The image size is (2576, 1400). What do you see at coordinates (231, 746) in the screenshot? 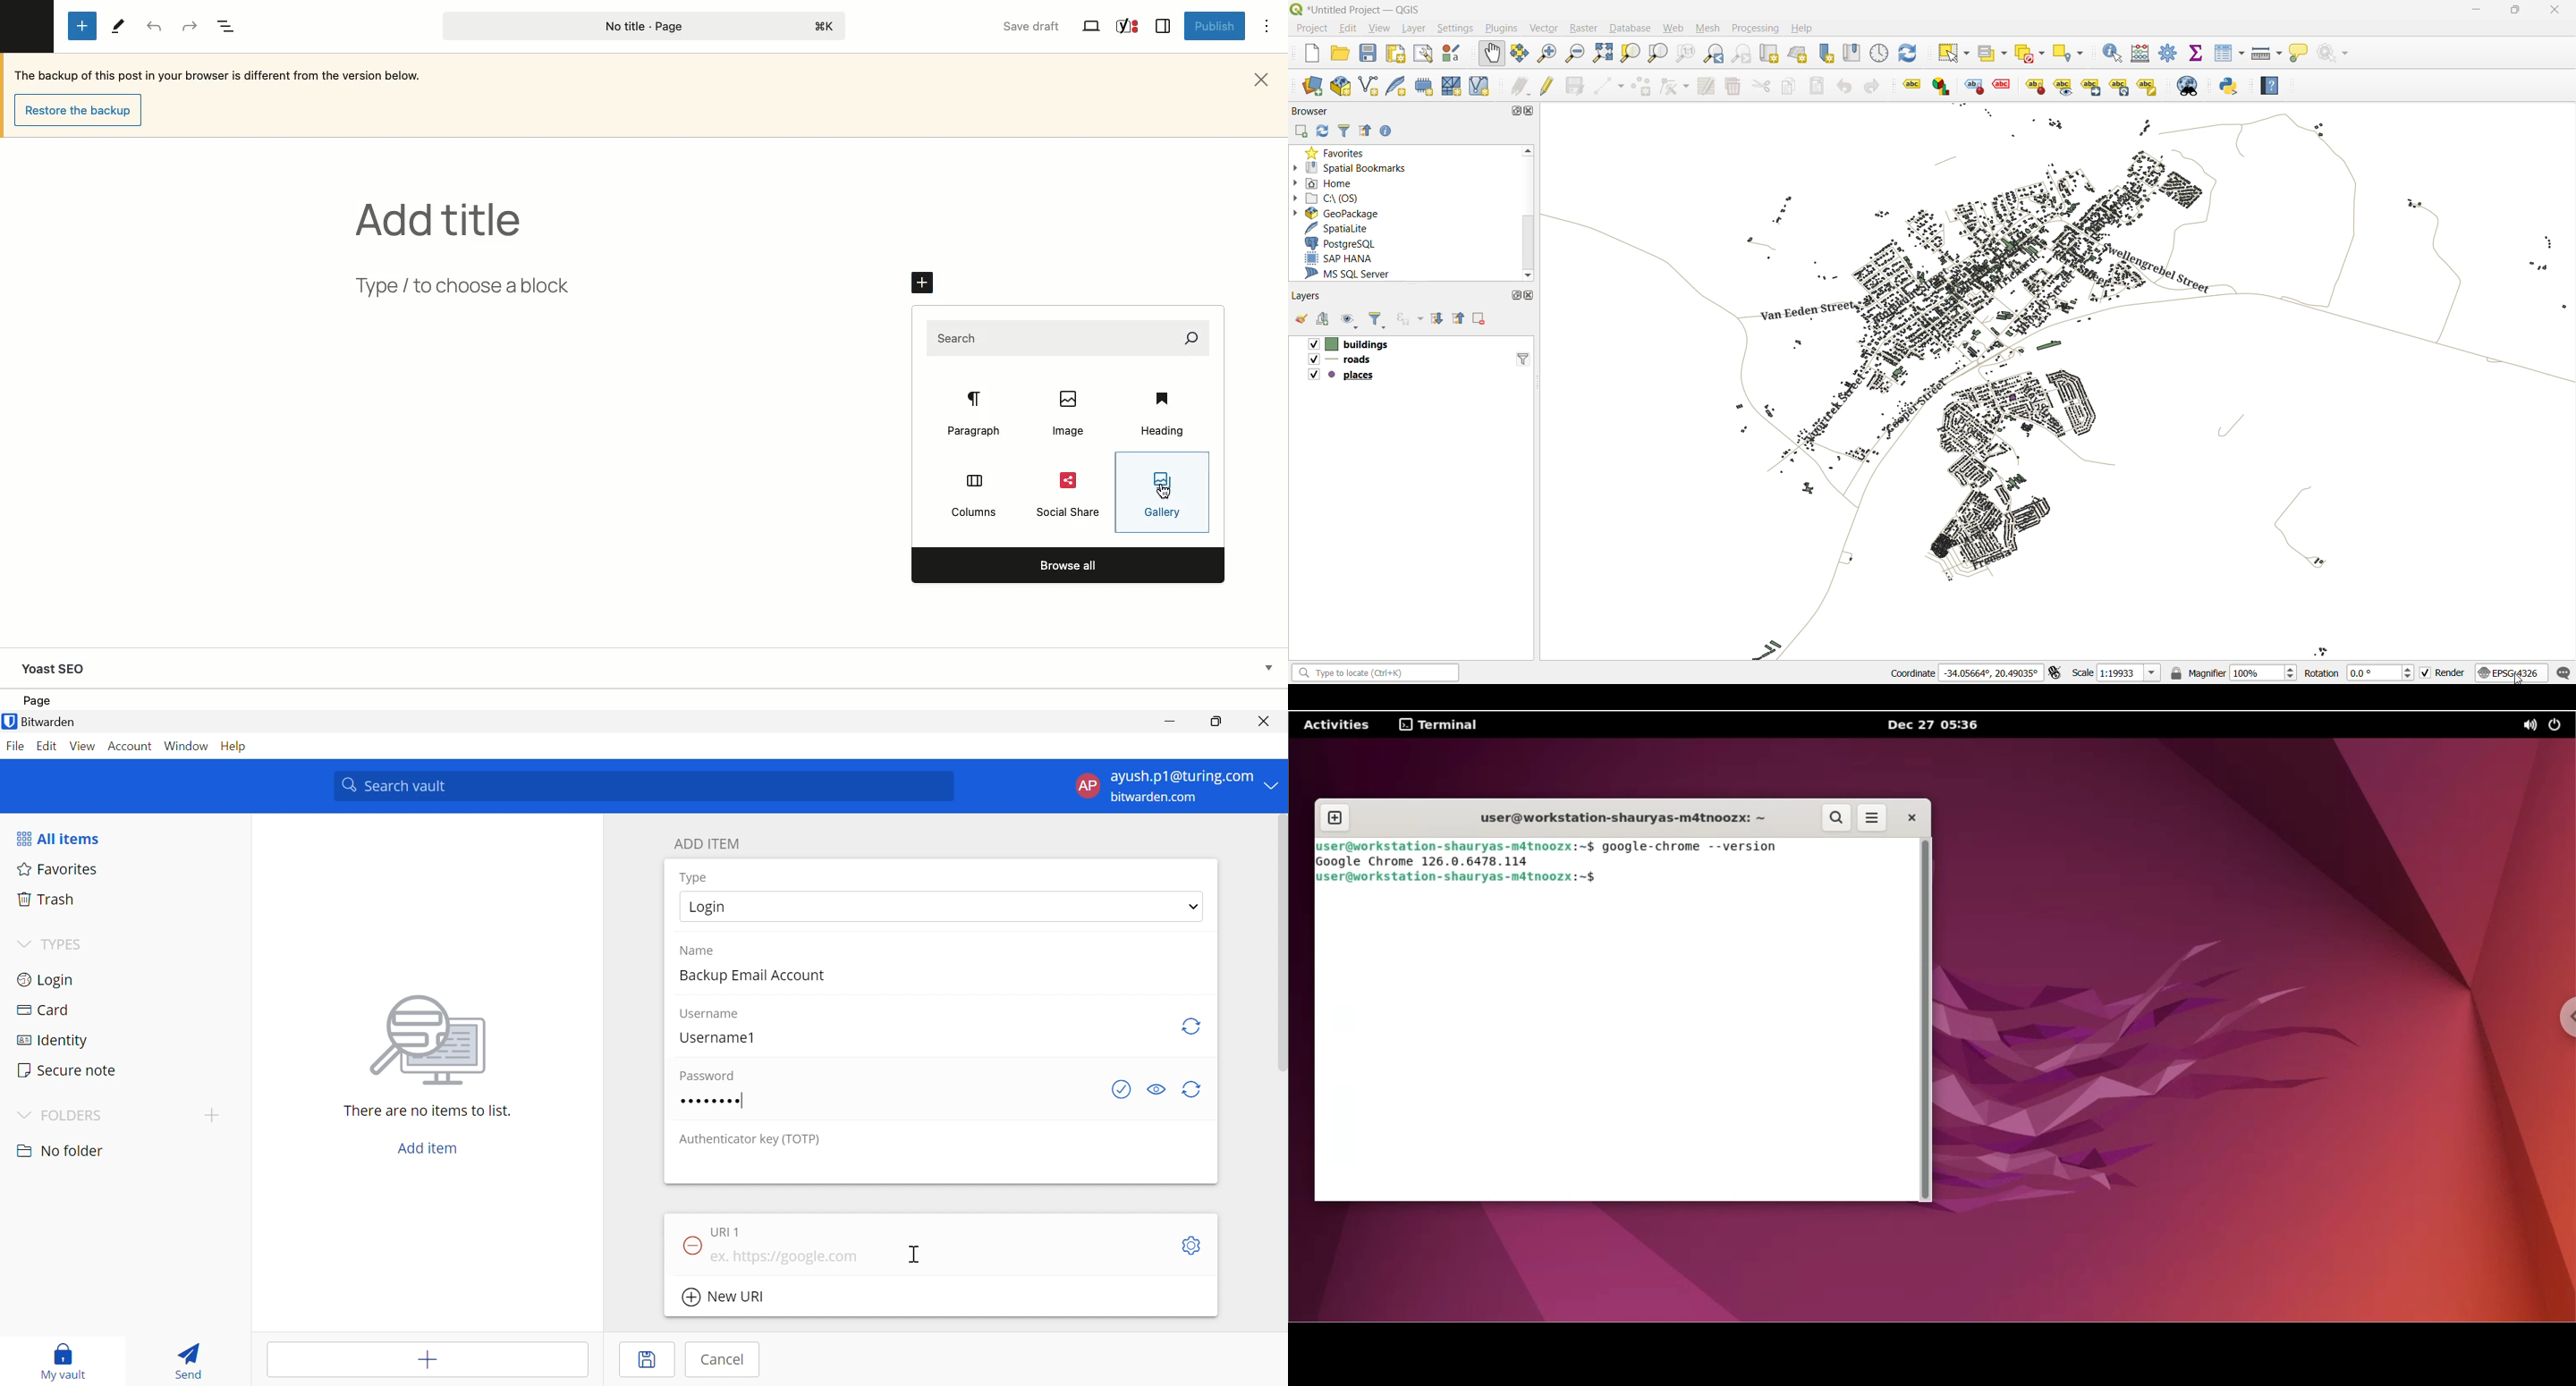
I see `Help` at bounding box center [231, 746].